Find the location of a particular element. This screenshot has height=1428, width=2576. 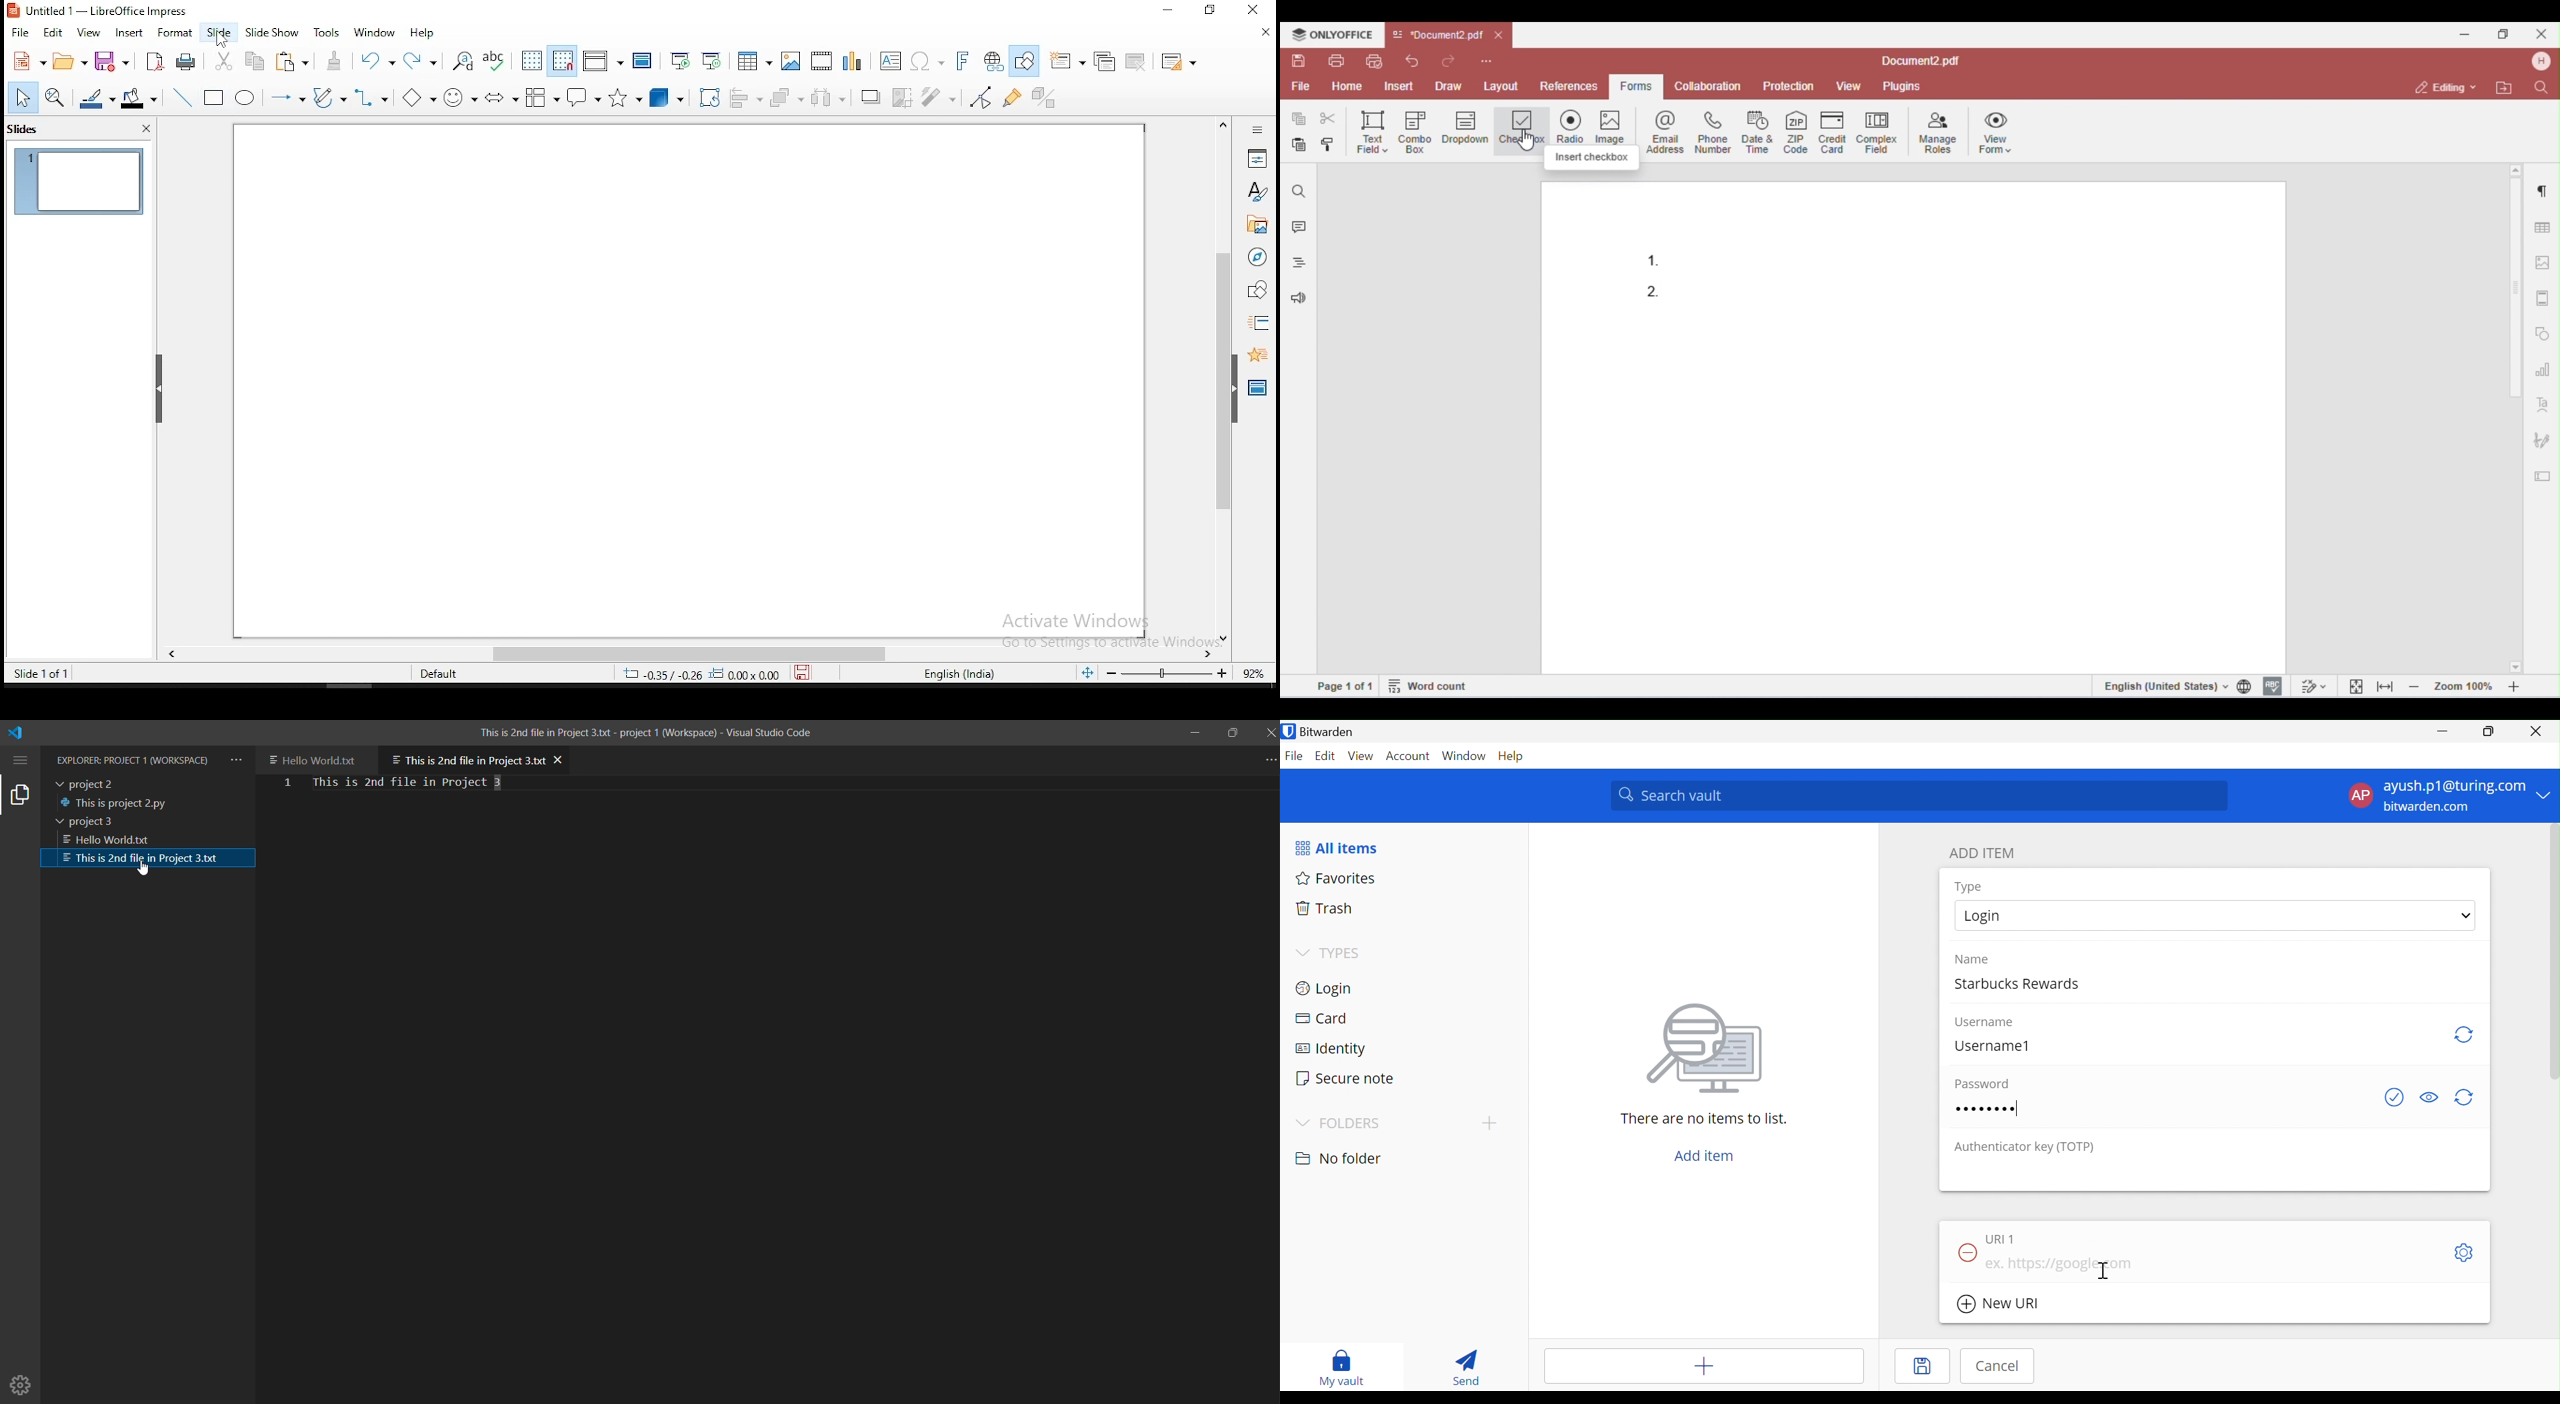

Drop Down is located at coordinates (1303, 1124).